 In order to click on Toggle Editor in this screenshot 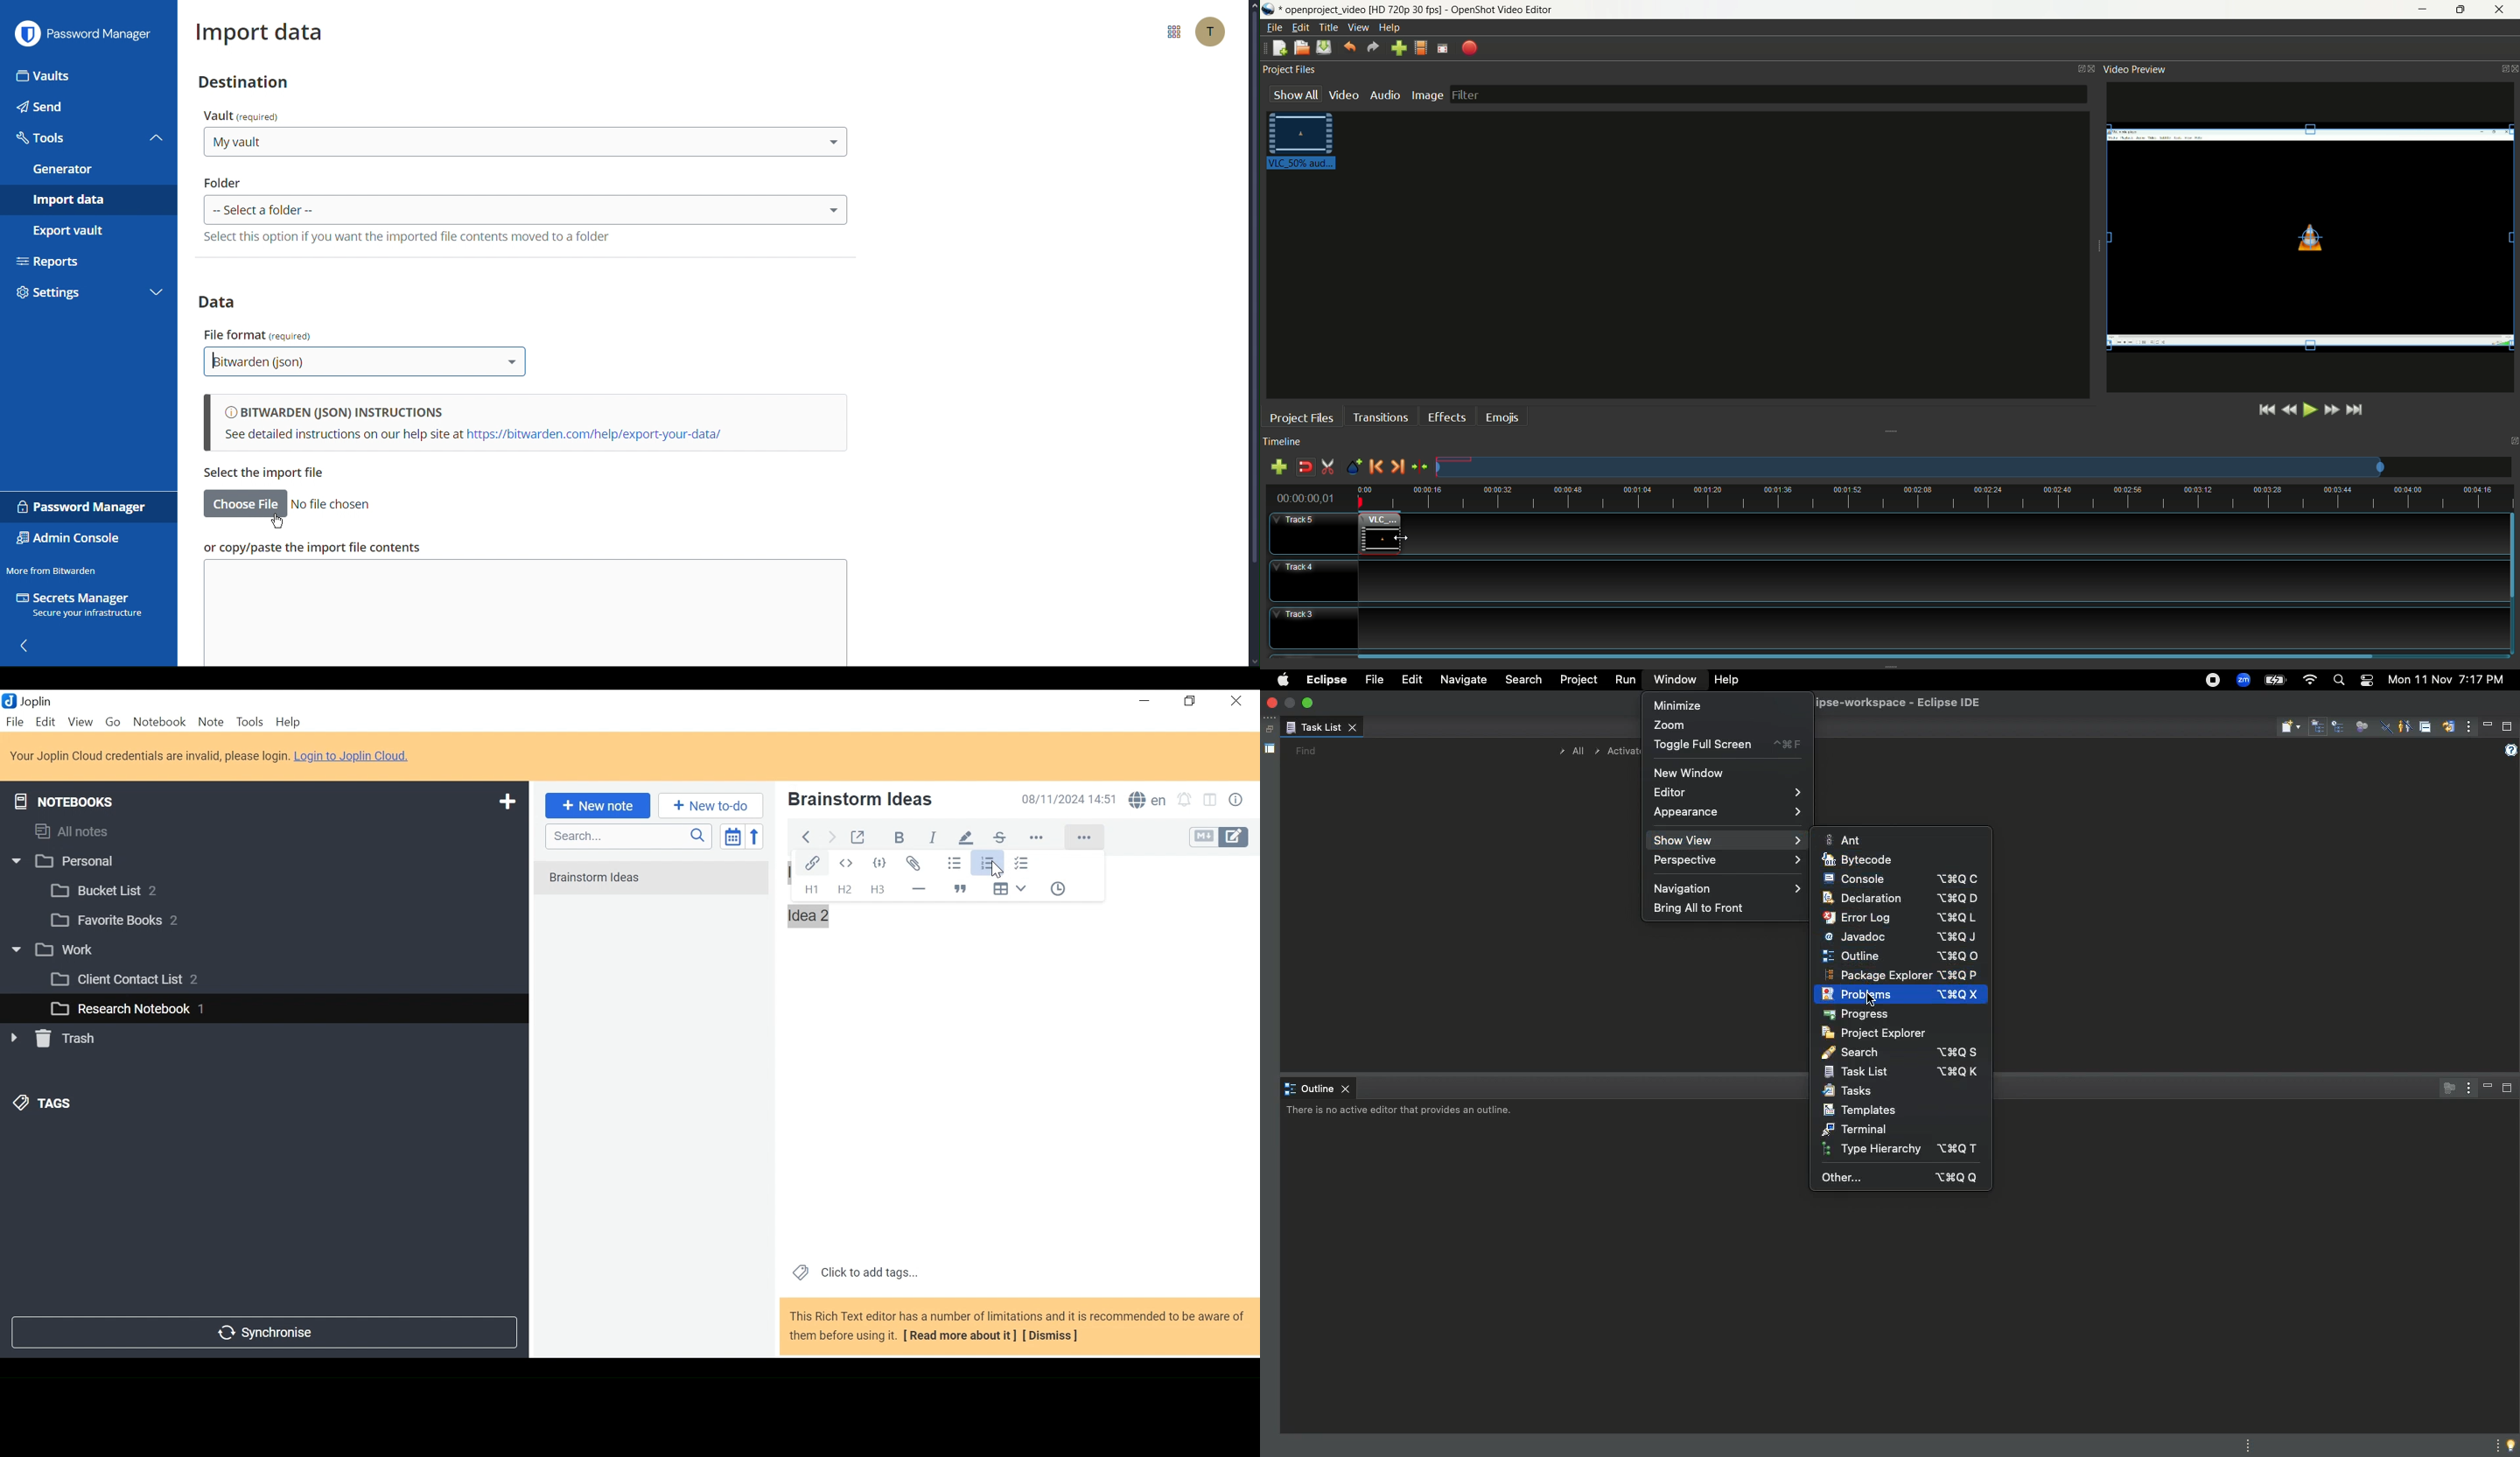, I will do `click(1220, 837)`.